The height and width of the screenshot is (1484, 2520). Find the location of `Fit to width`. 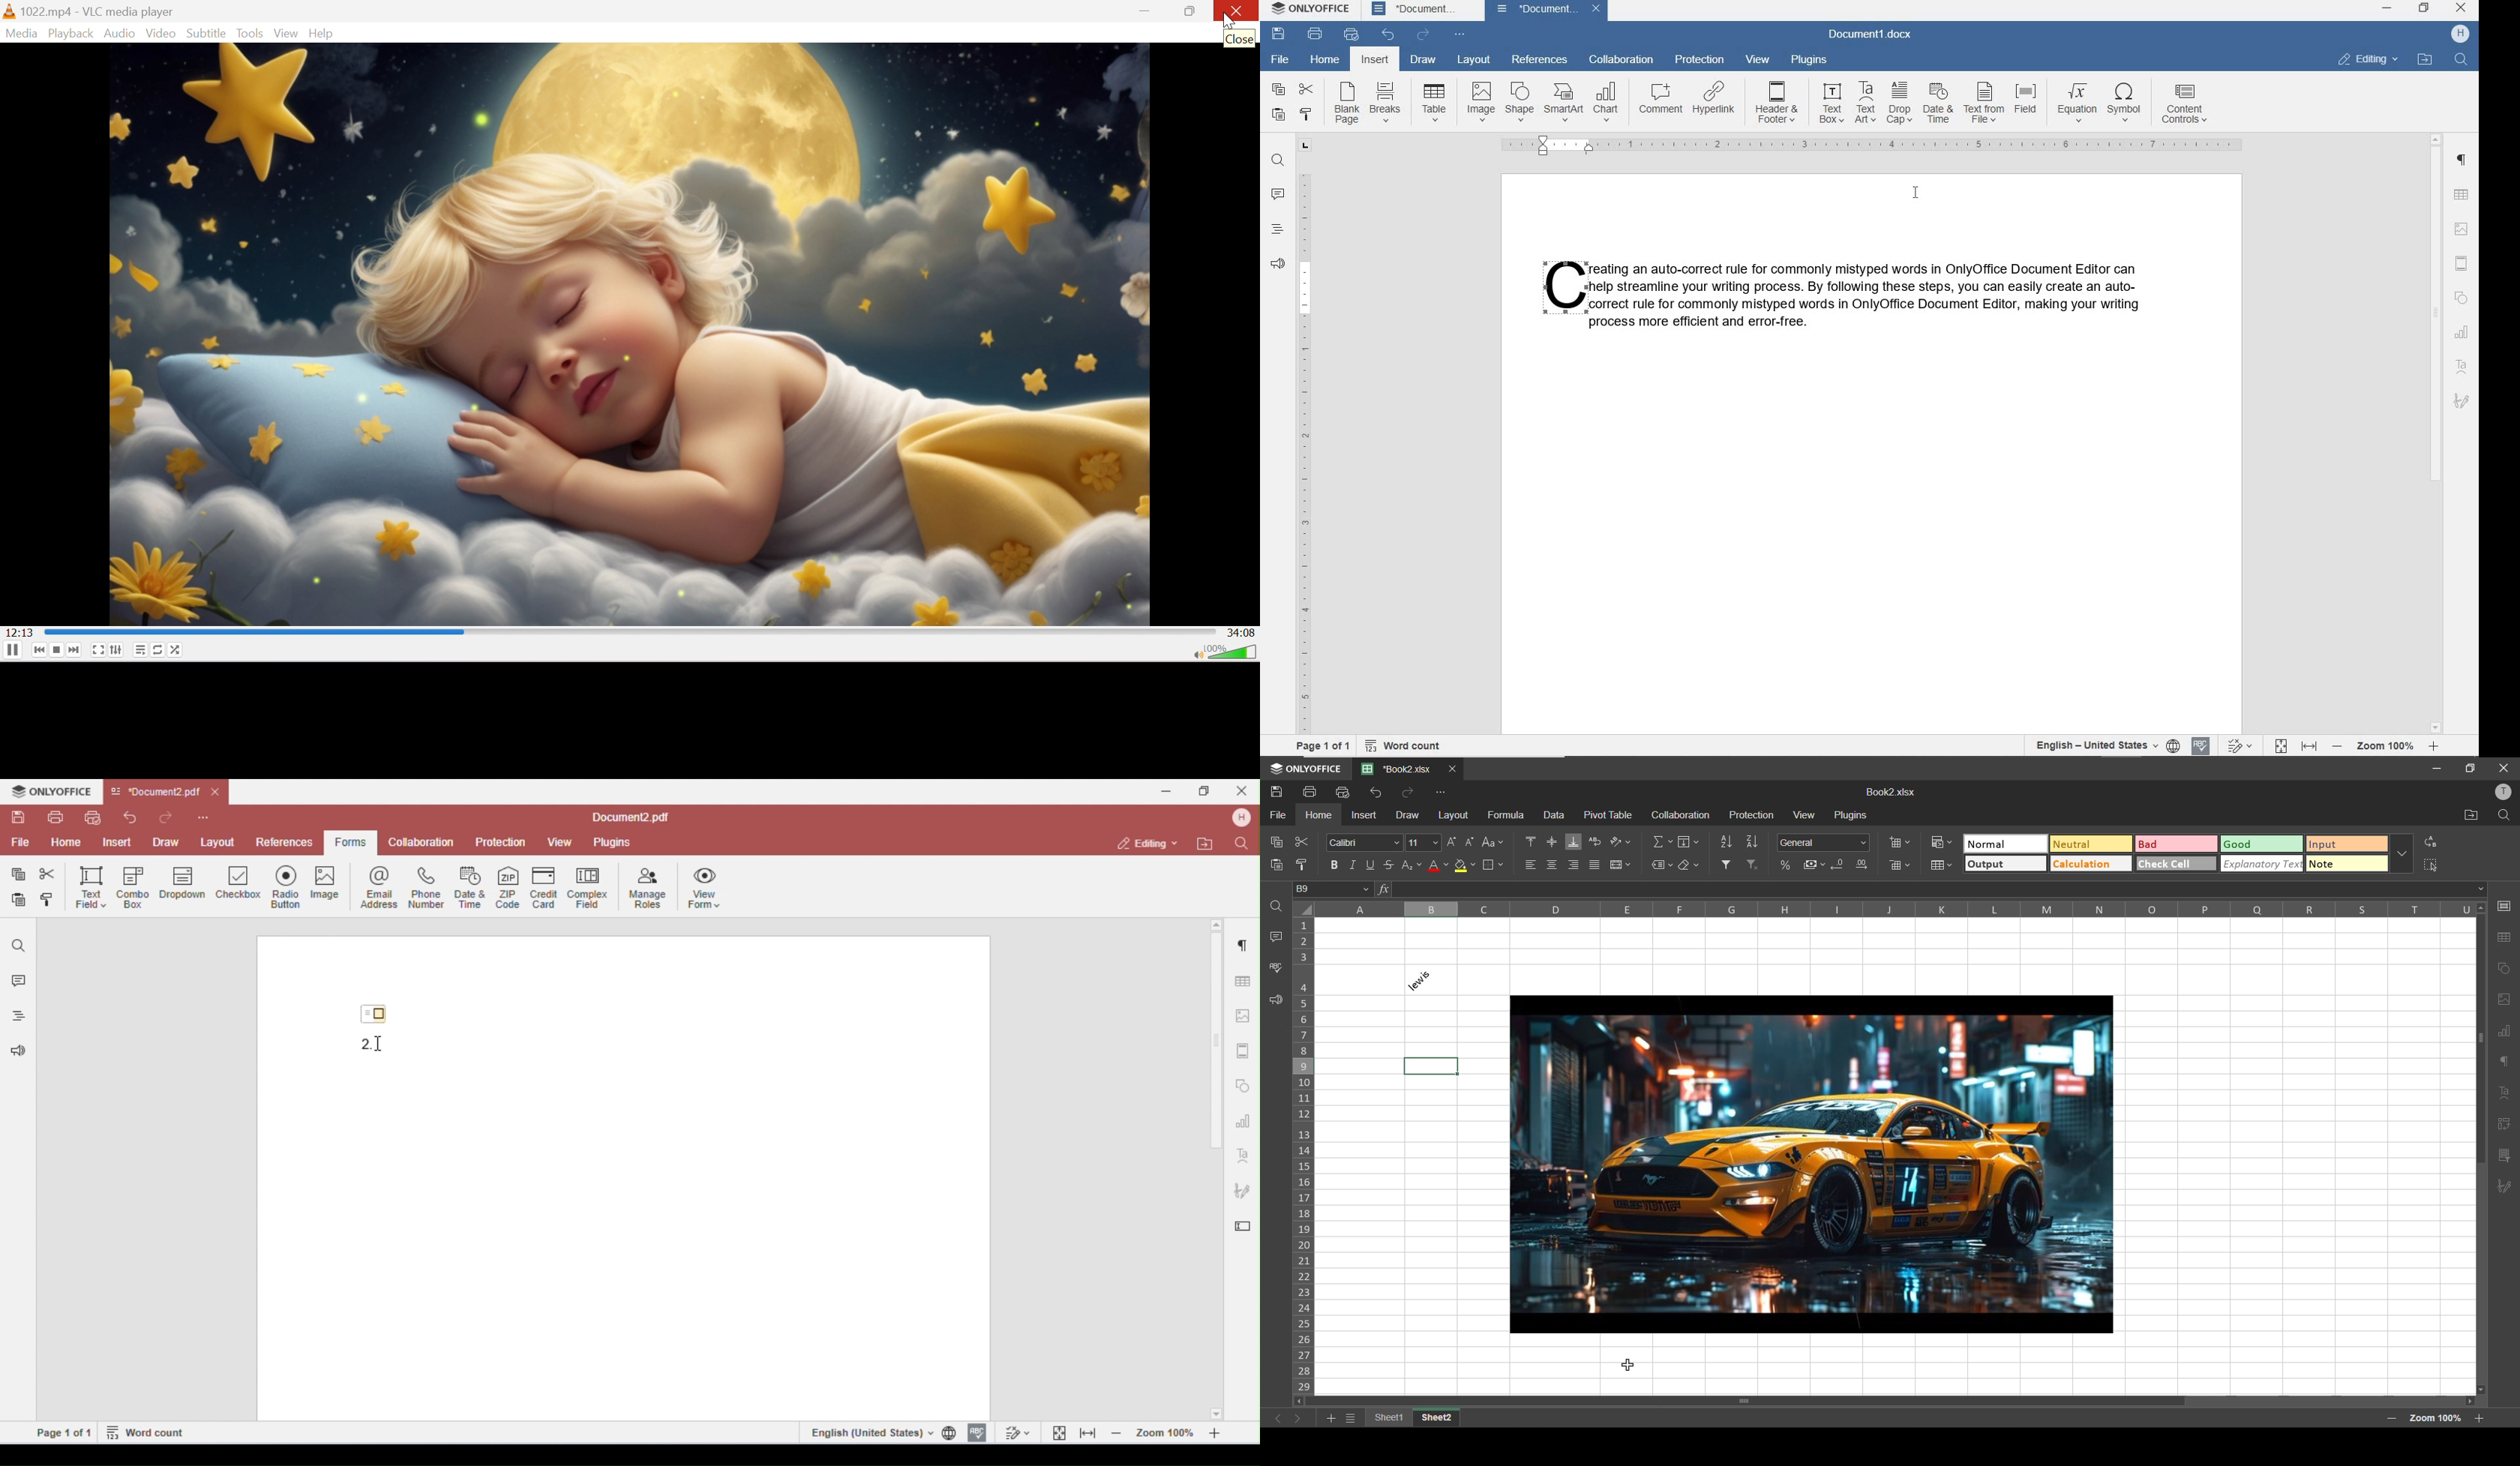

Fit to width is located at coordinates (2308, 744).